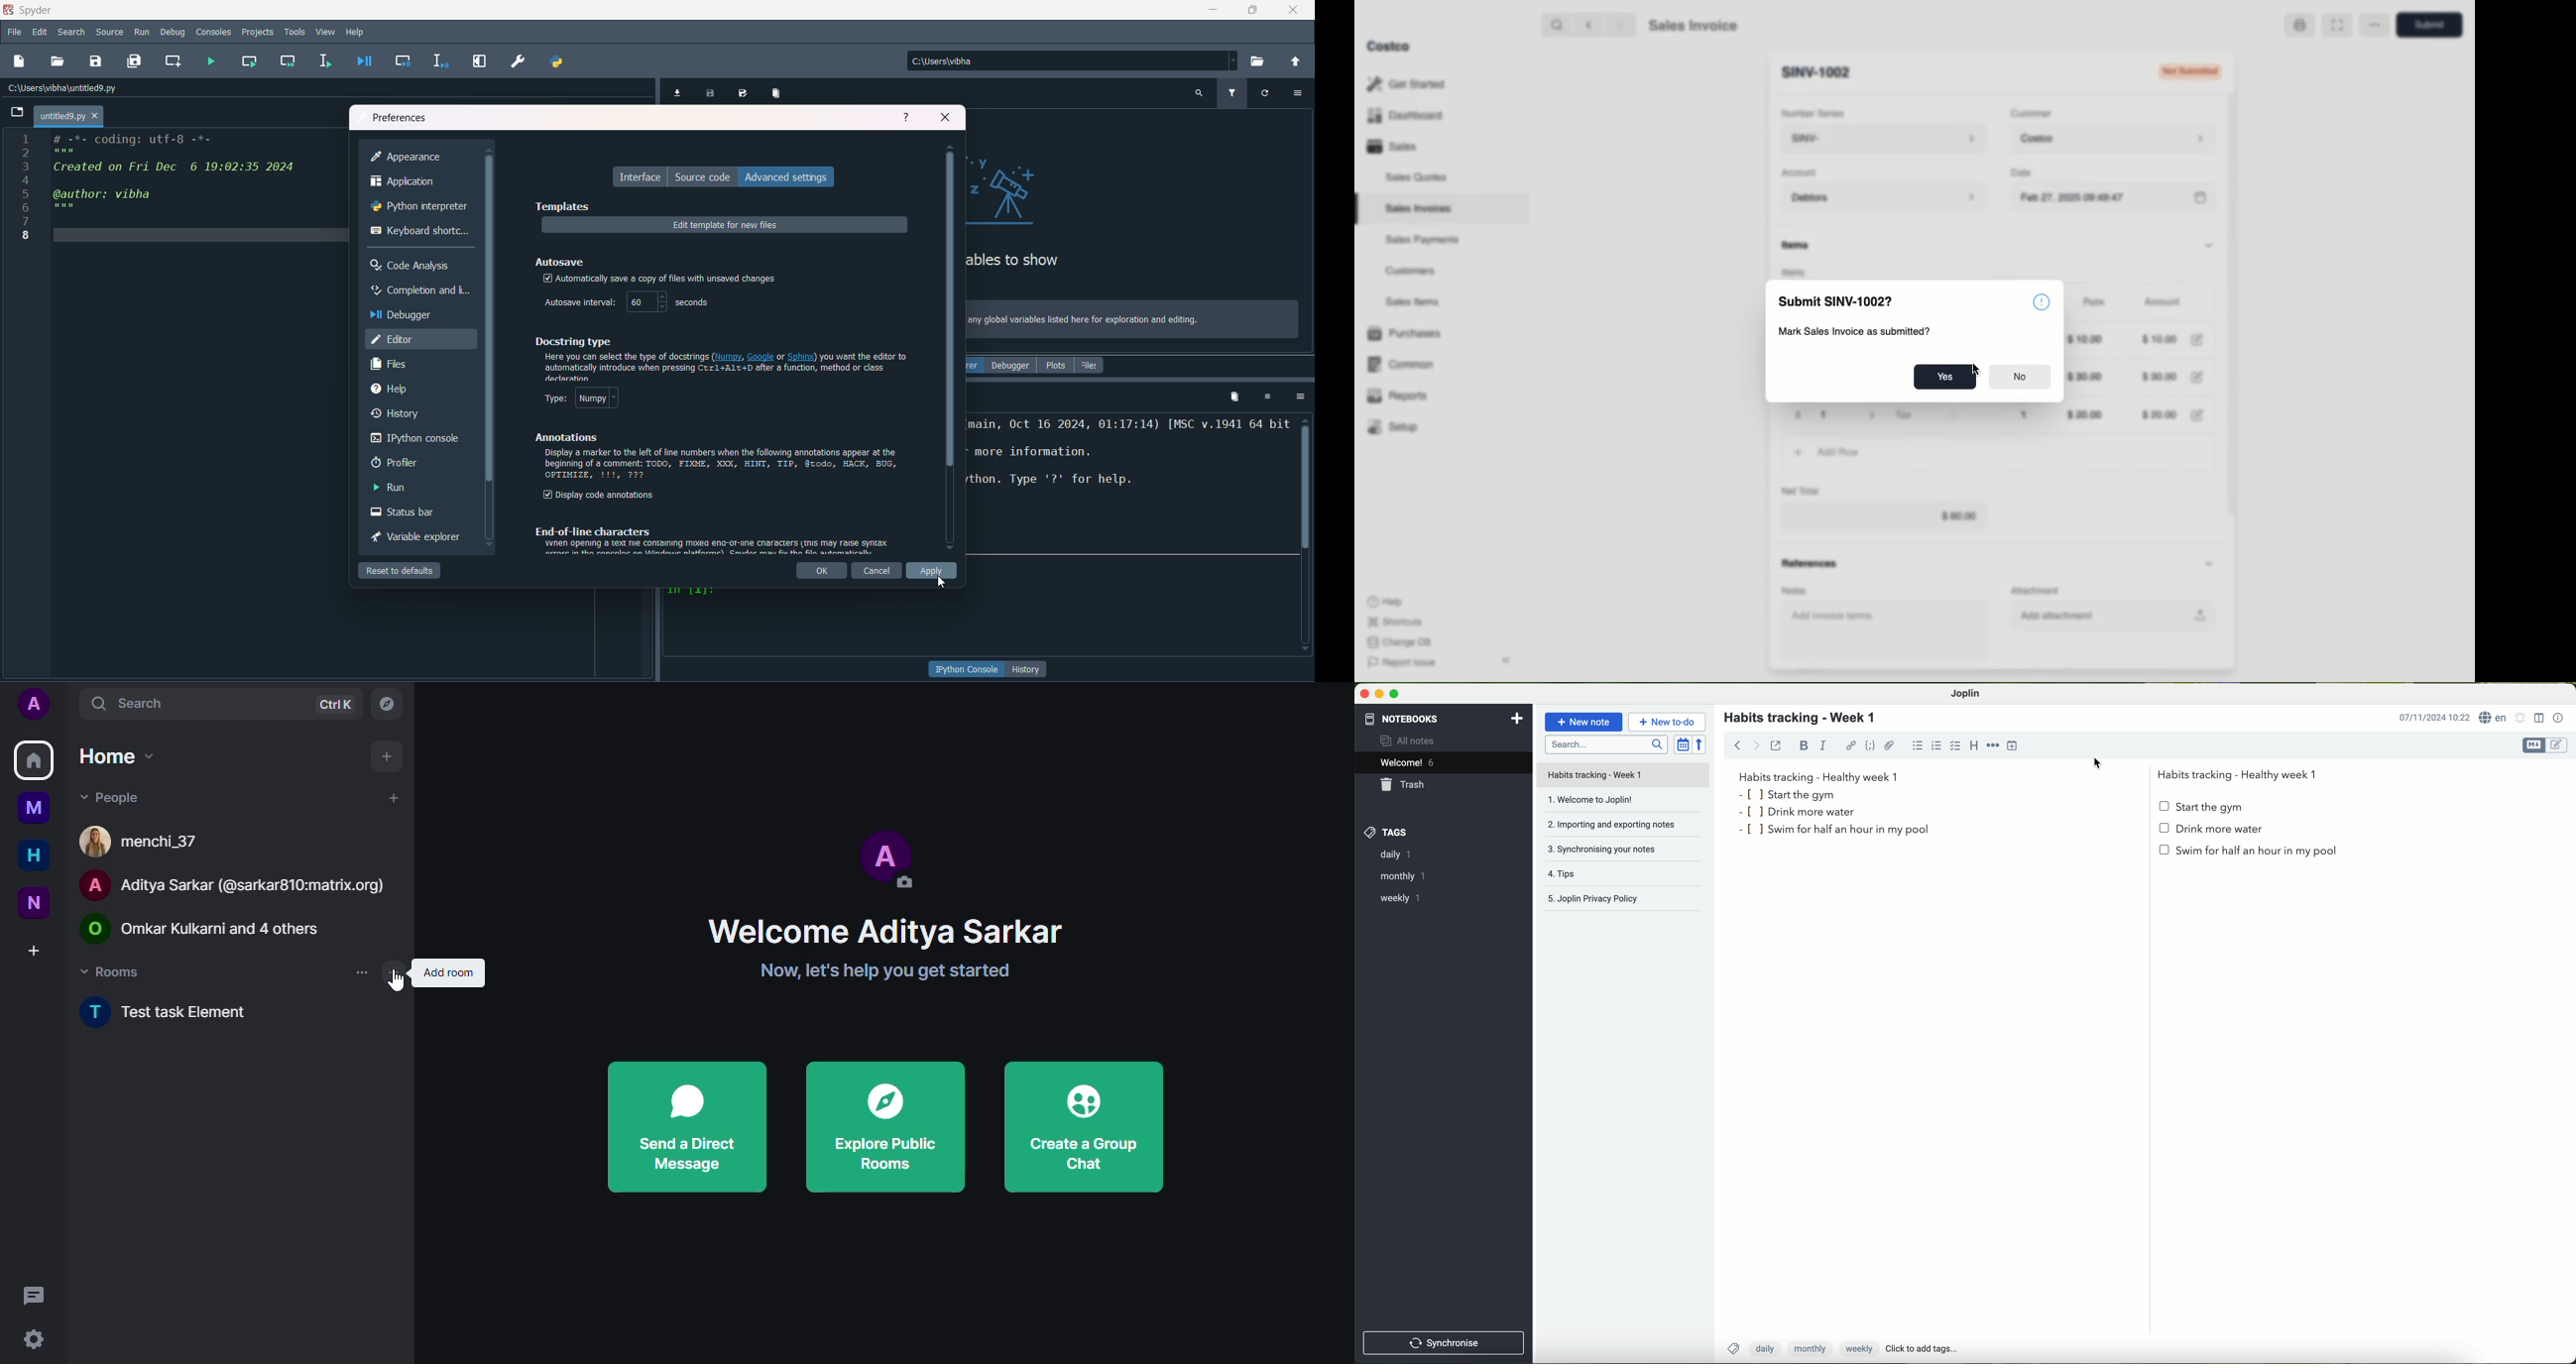 Image resolution: width=2576 pixels, height=1372 pixels. Describe the element at coordinates (173, 60) in the screenshot. I see `create new cell` at that location.